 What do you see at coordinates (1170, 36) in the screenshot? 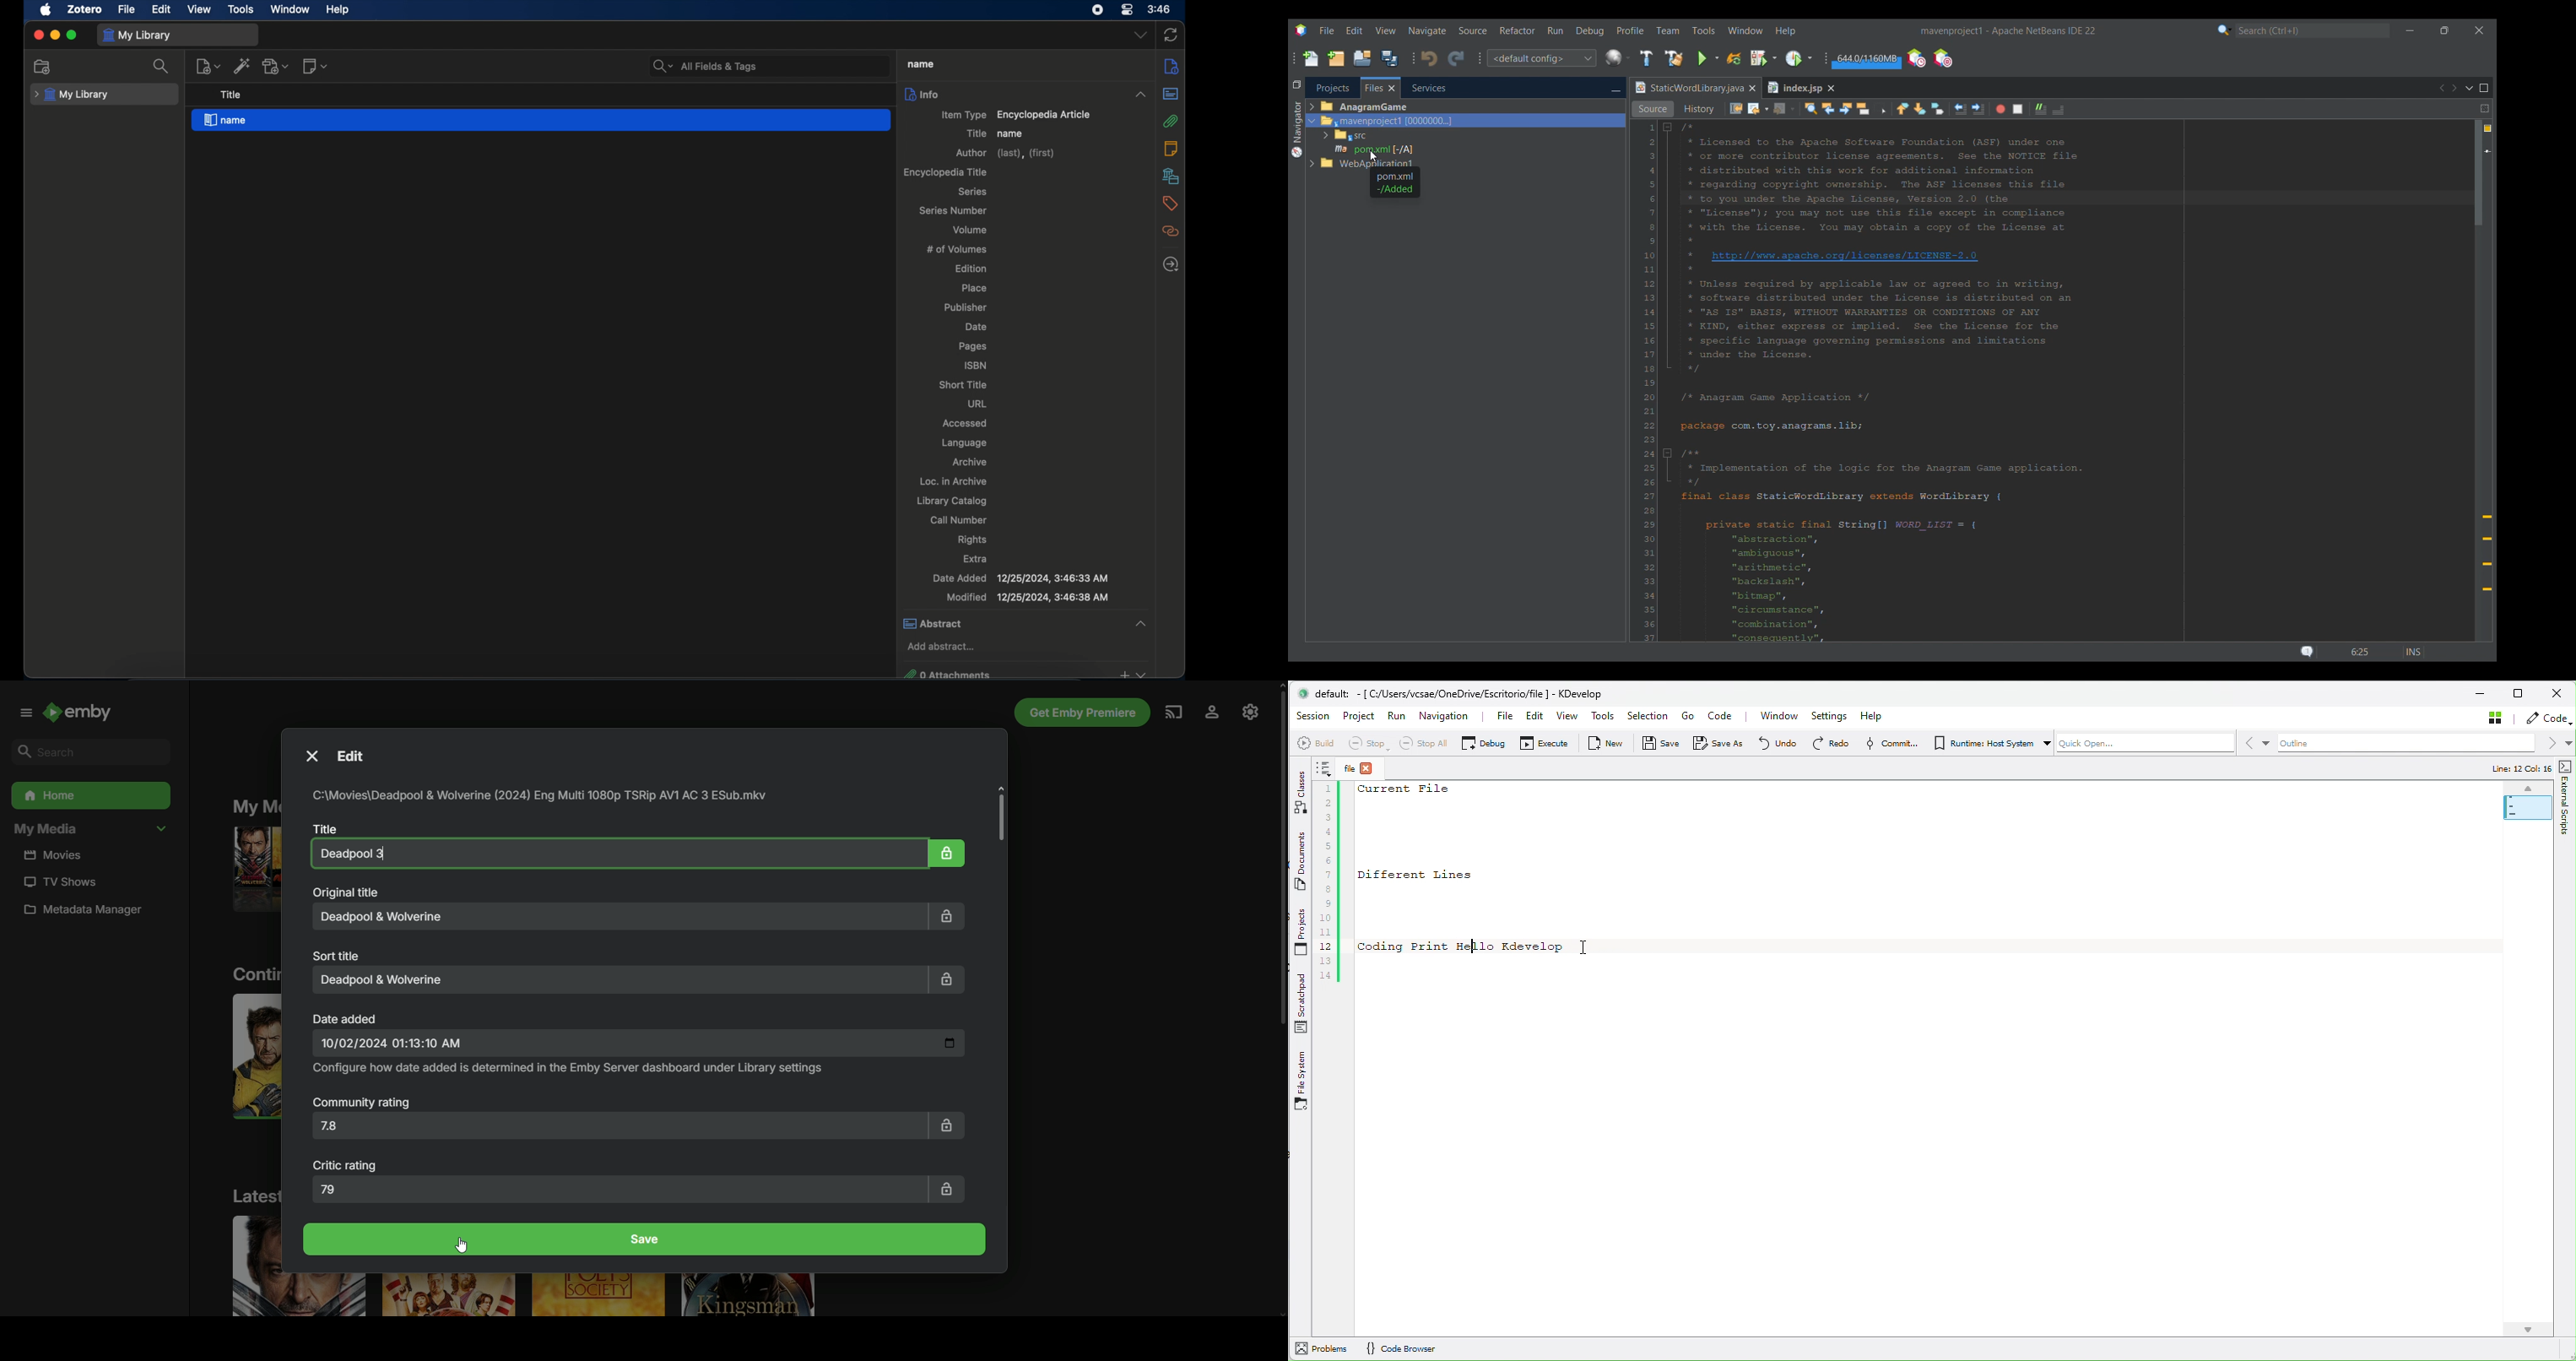
I see `sync` at bounding box center [1170, 36].